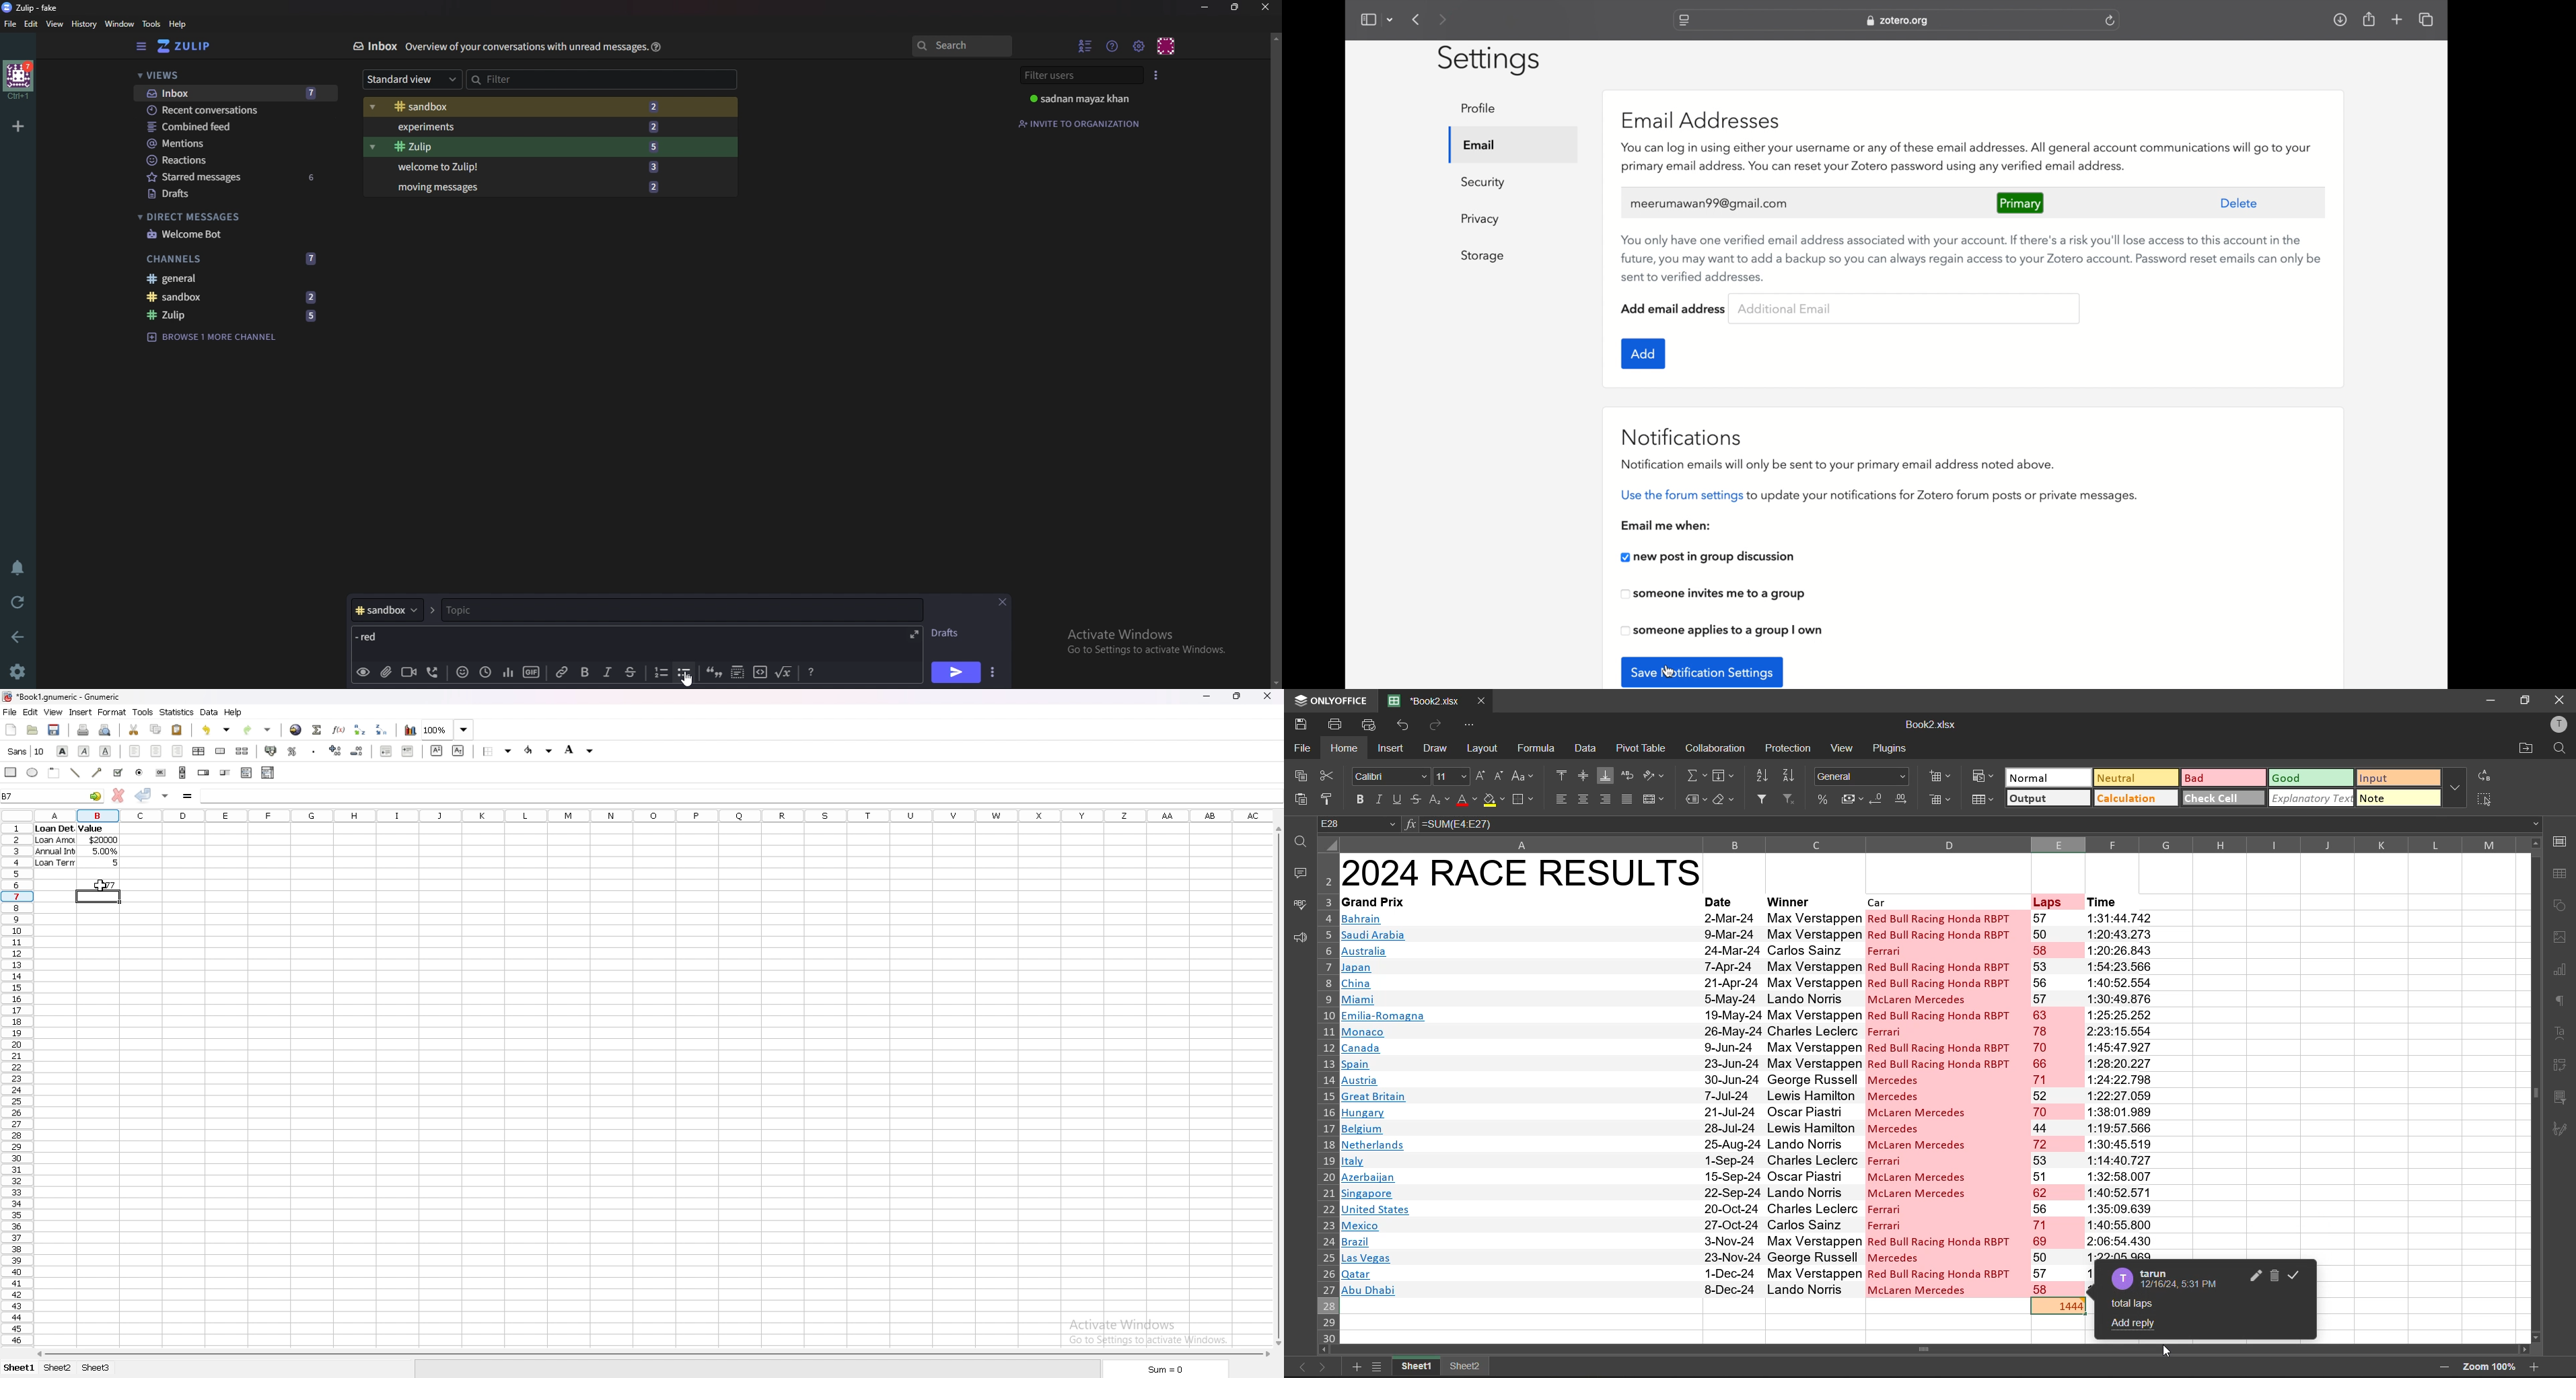 The image size is (2576, 1400). I want to click on meerumawan99@gmail.com, so click(1710, 204).